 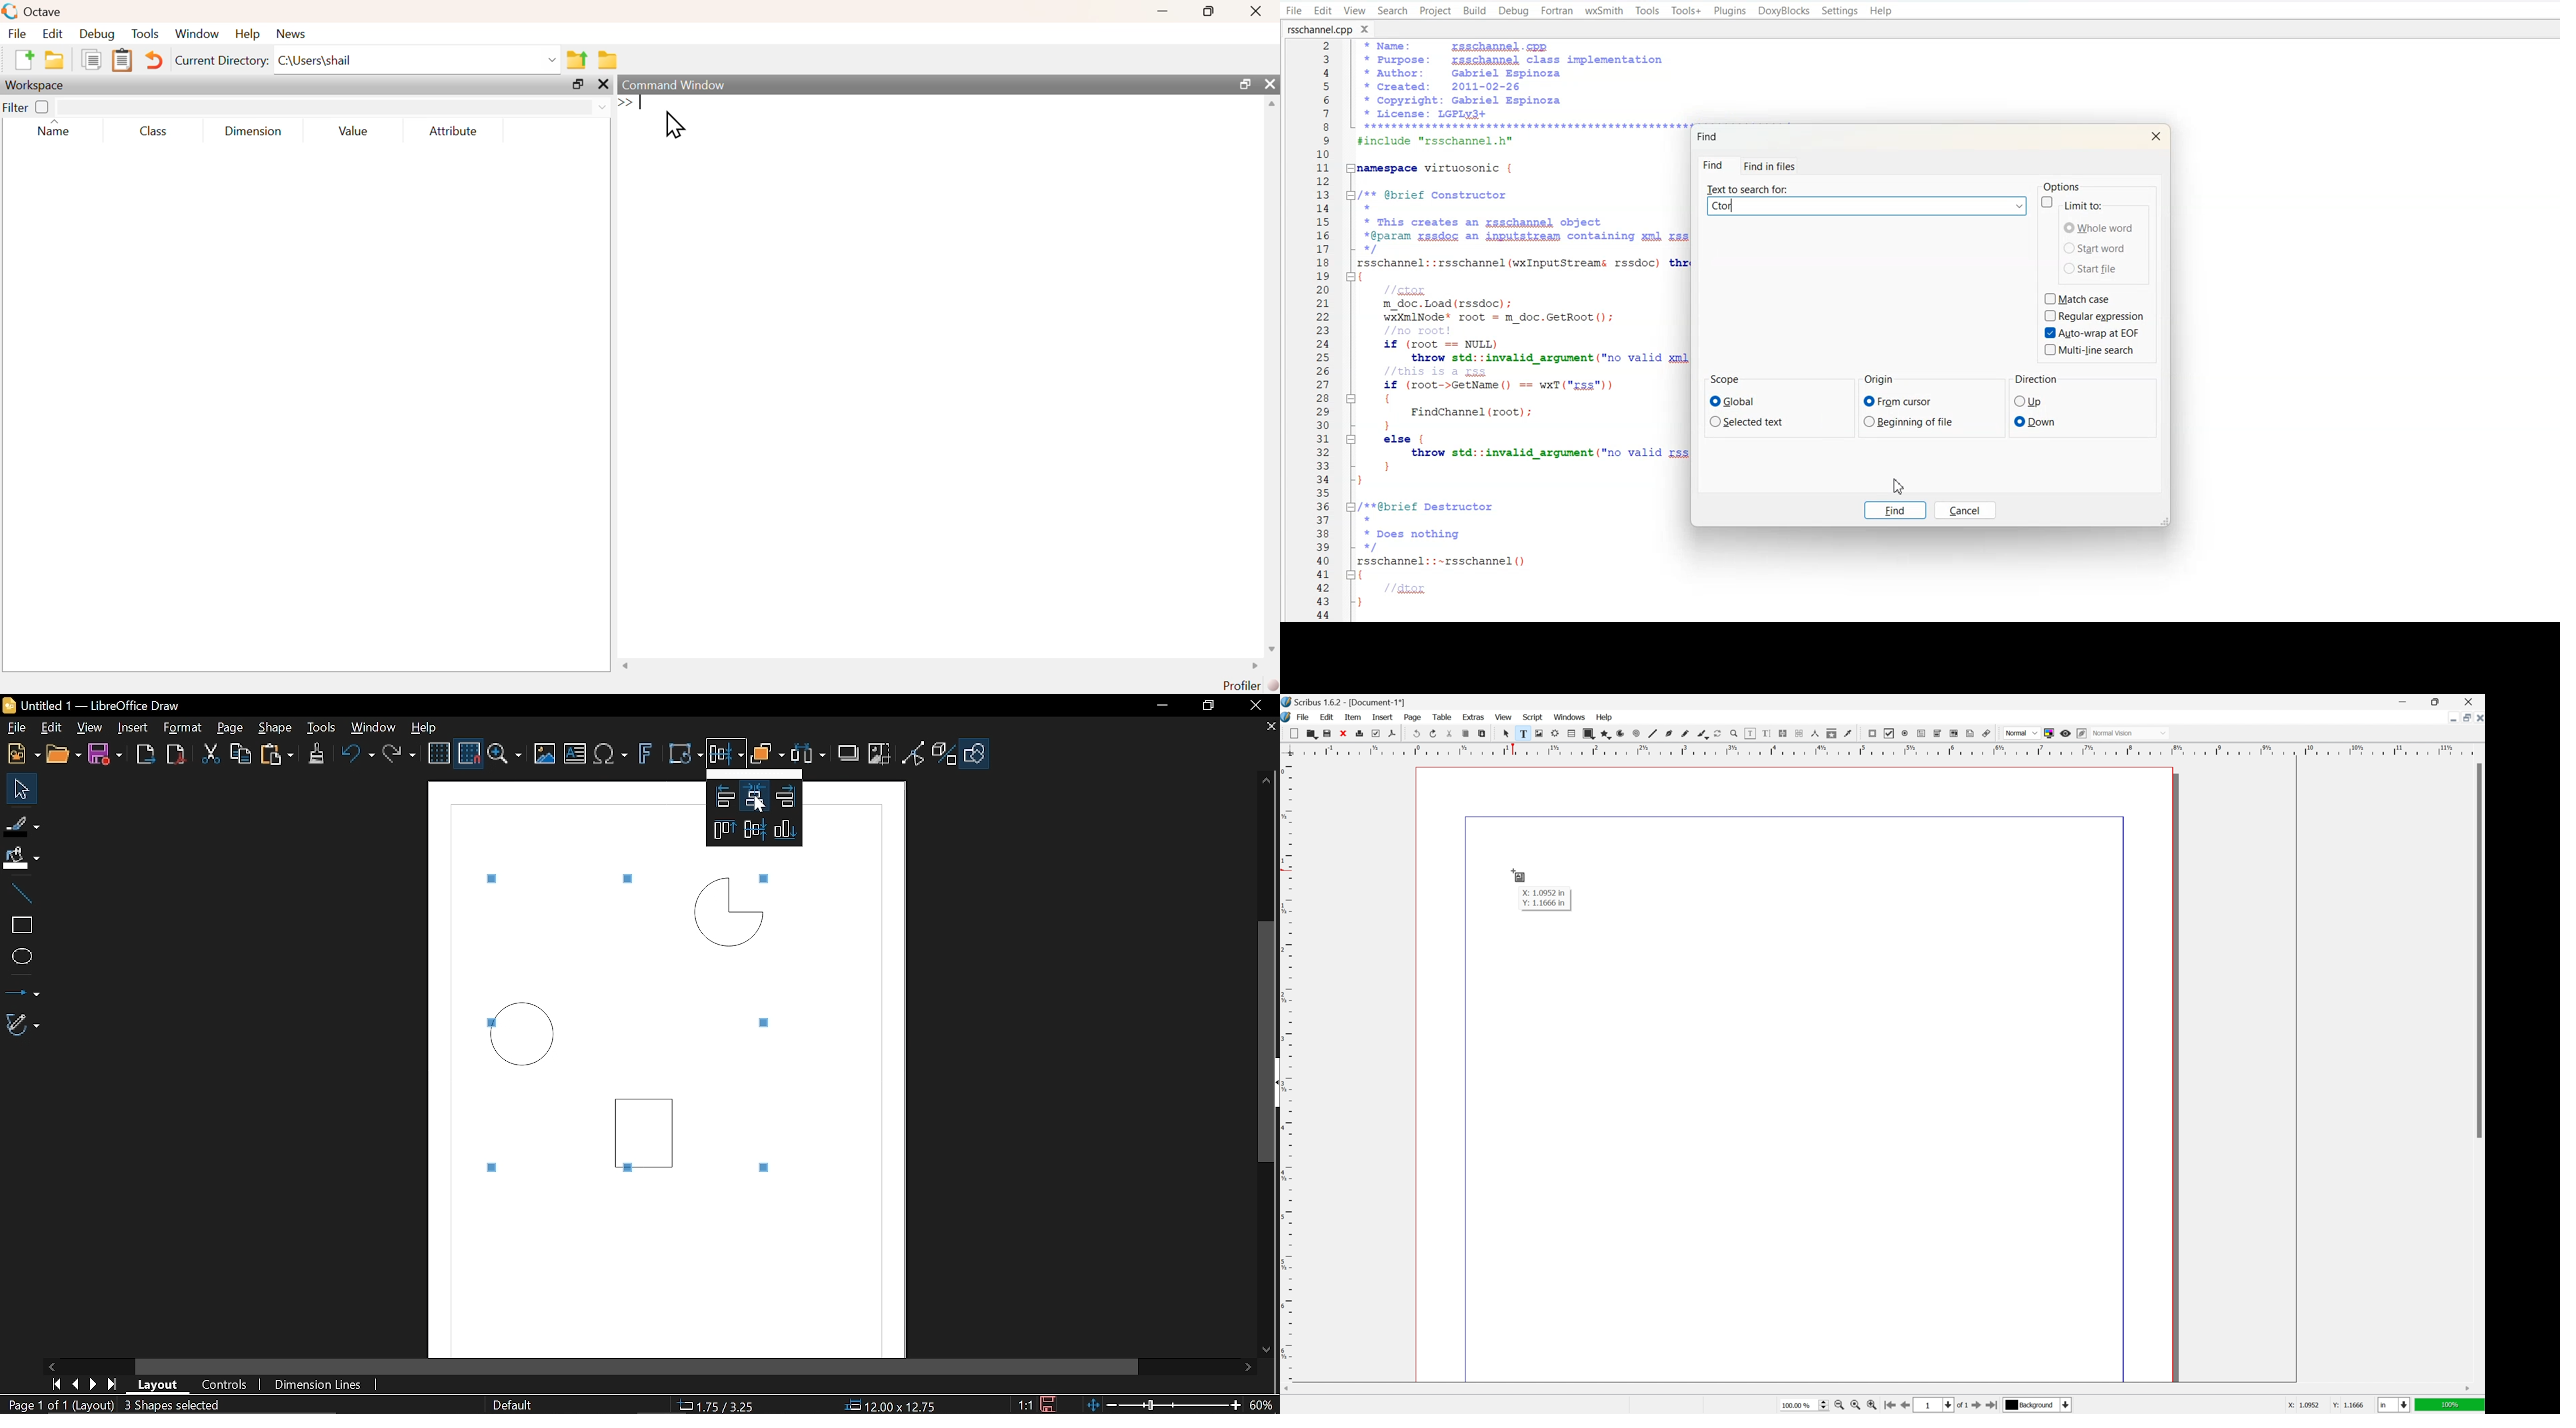 What do you see at coordinates (945, 754) in the screenshot?
I see `Toggle extrusion` at bounding box center [945, 754].